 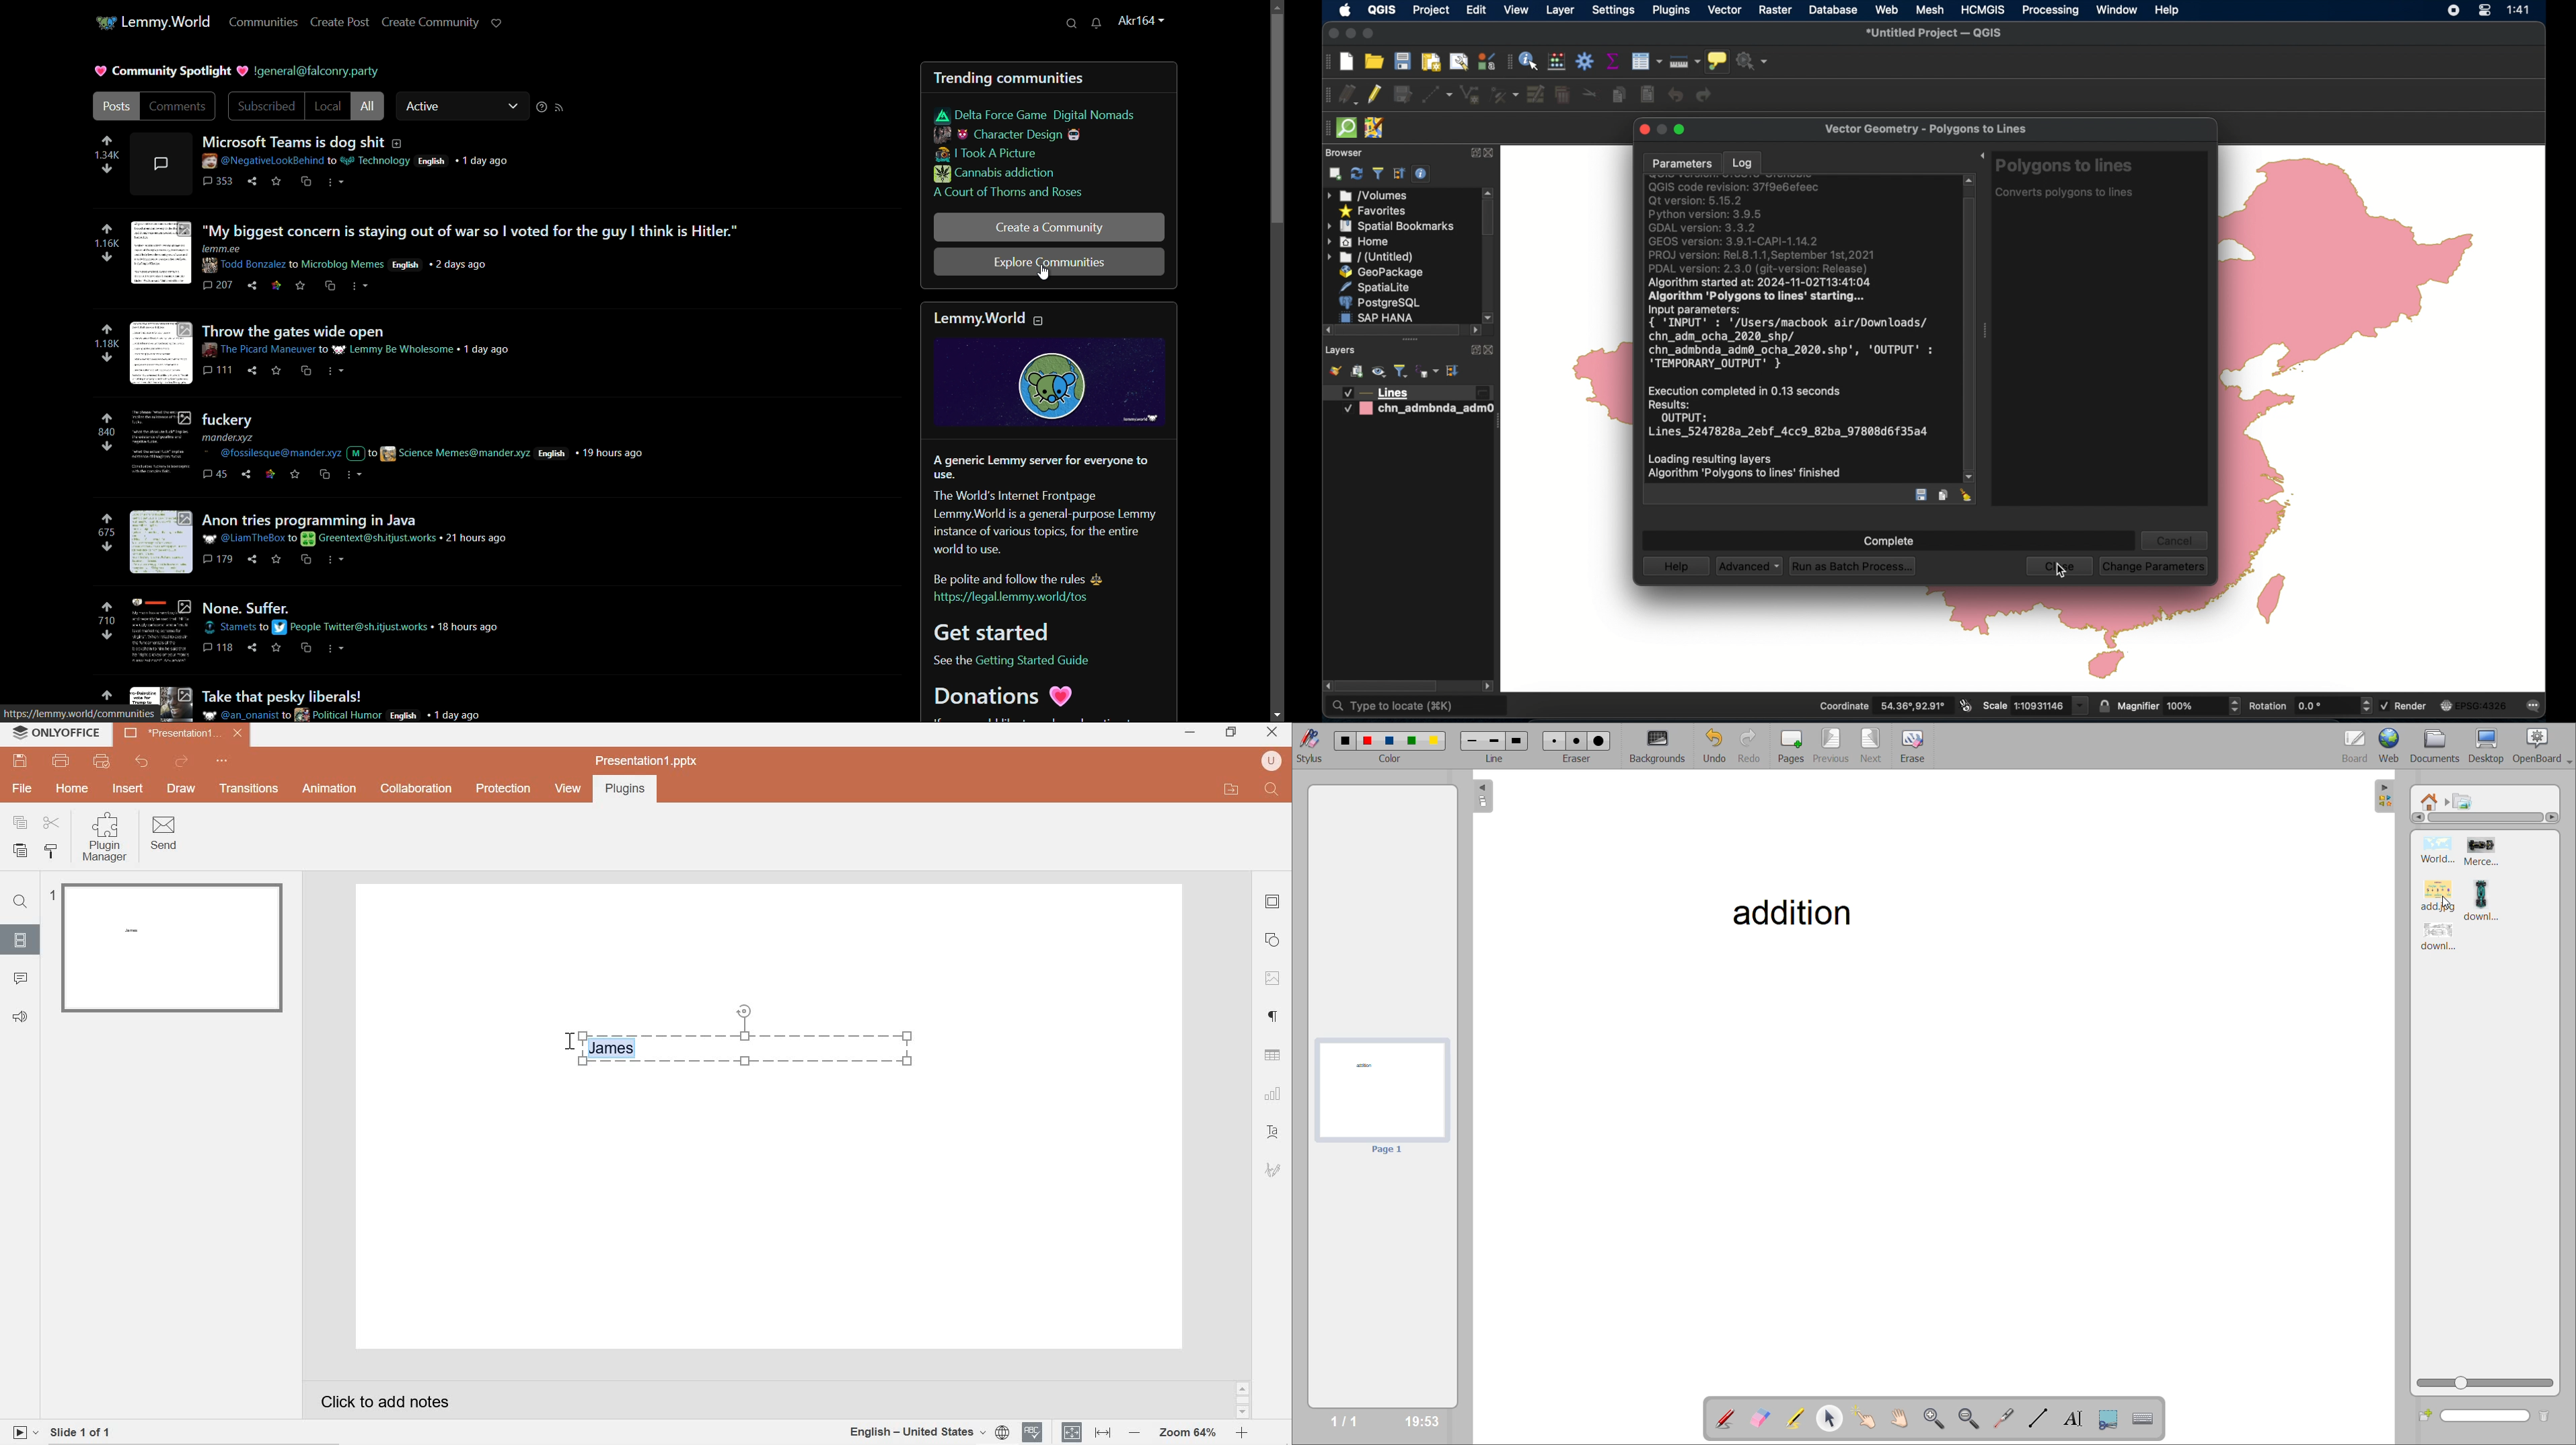 I want to click on all, so click(x=367, y=105).